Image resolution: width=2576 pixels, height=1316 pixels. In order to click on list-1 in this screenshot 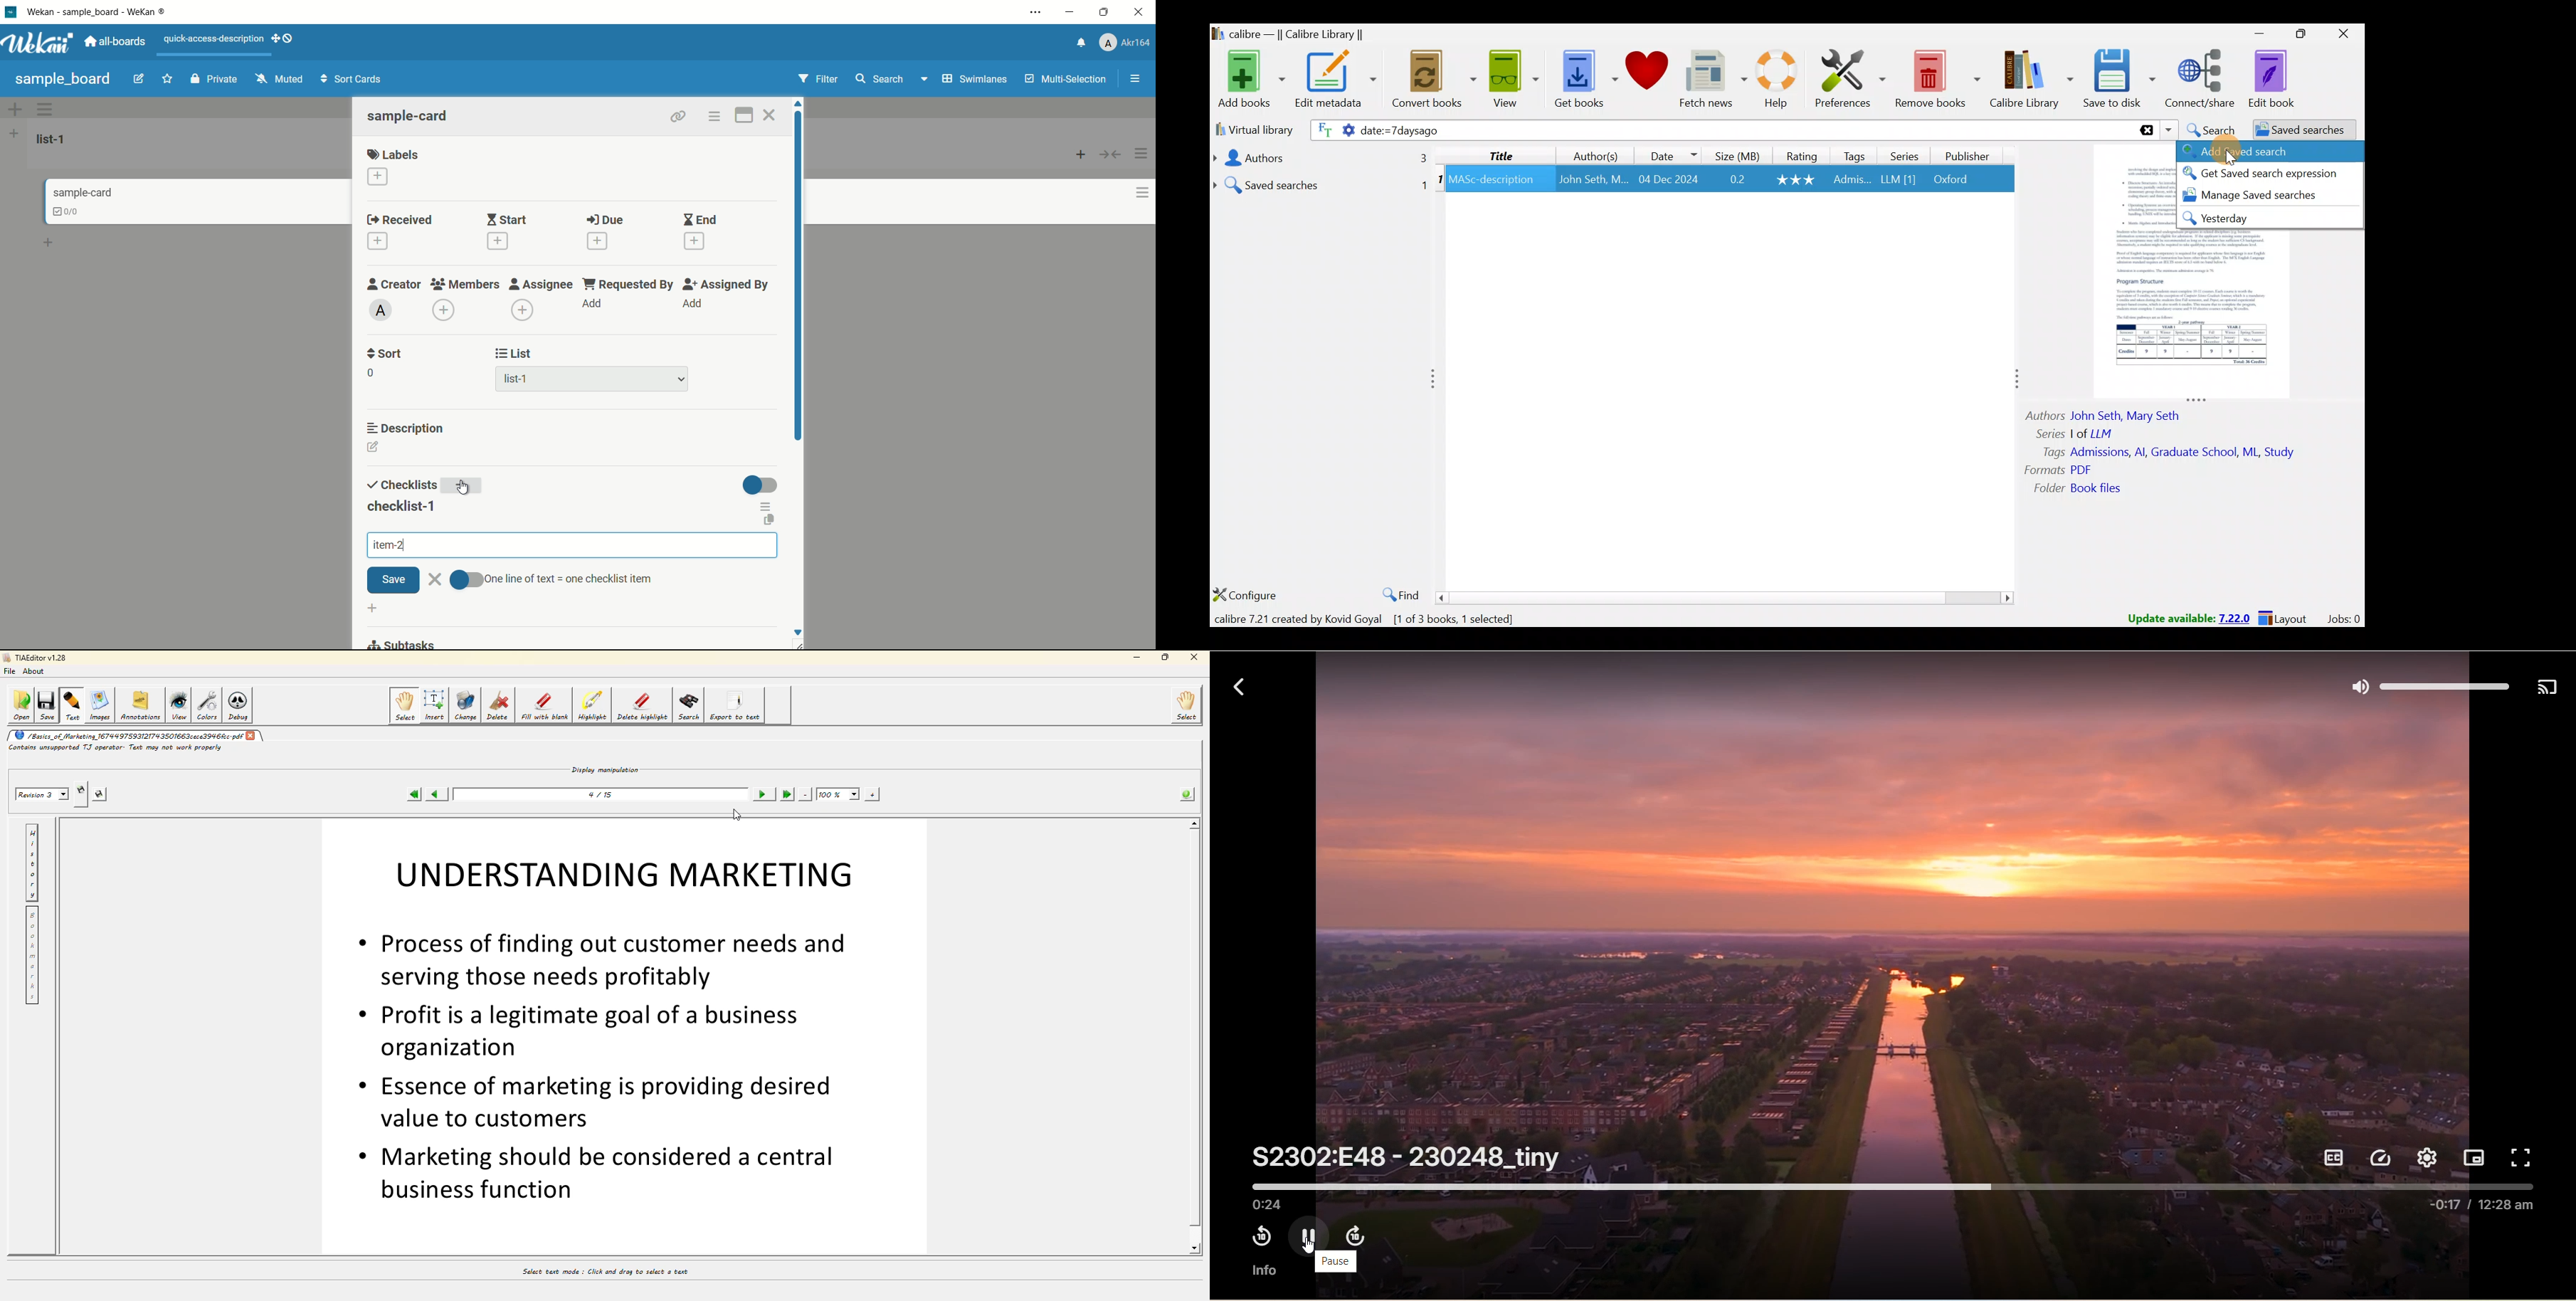, I will do `click(518, 381)`.